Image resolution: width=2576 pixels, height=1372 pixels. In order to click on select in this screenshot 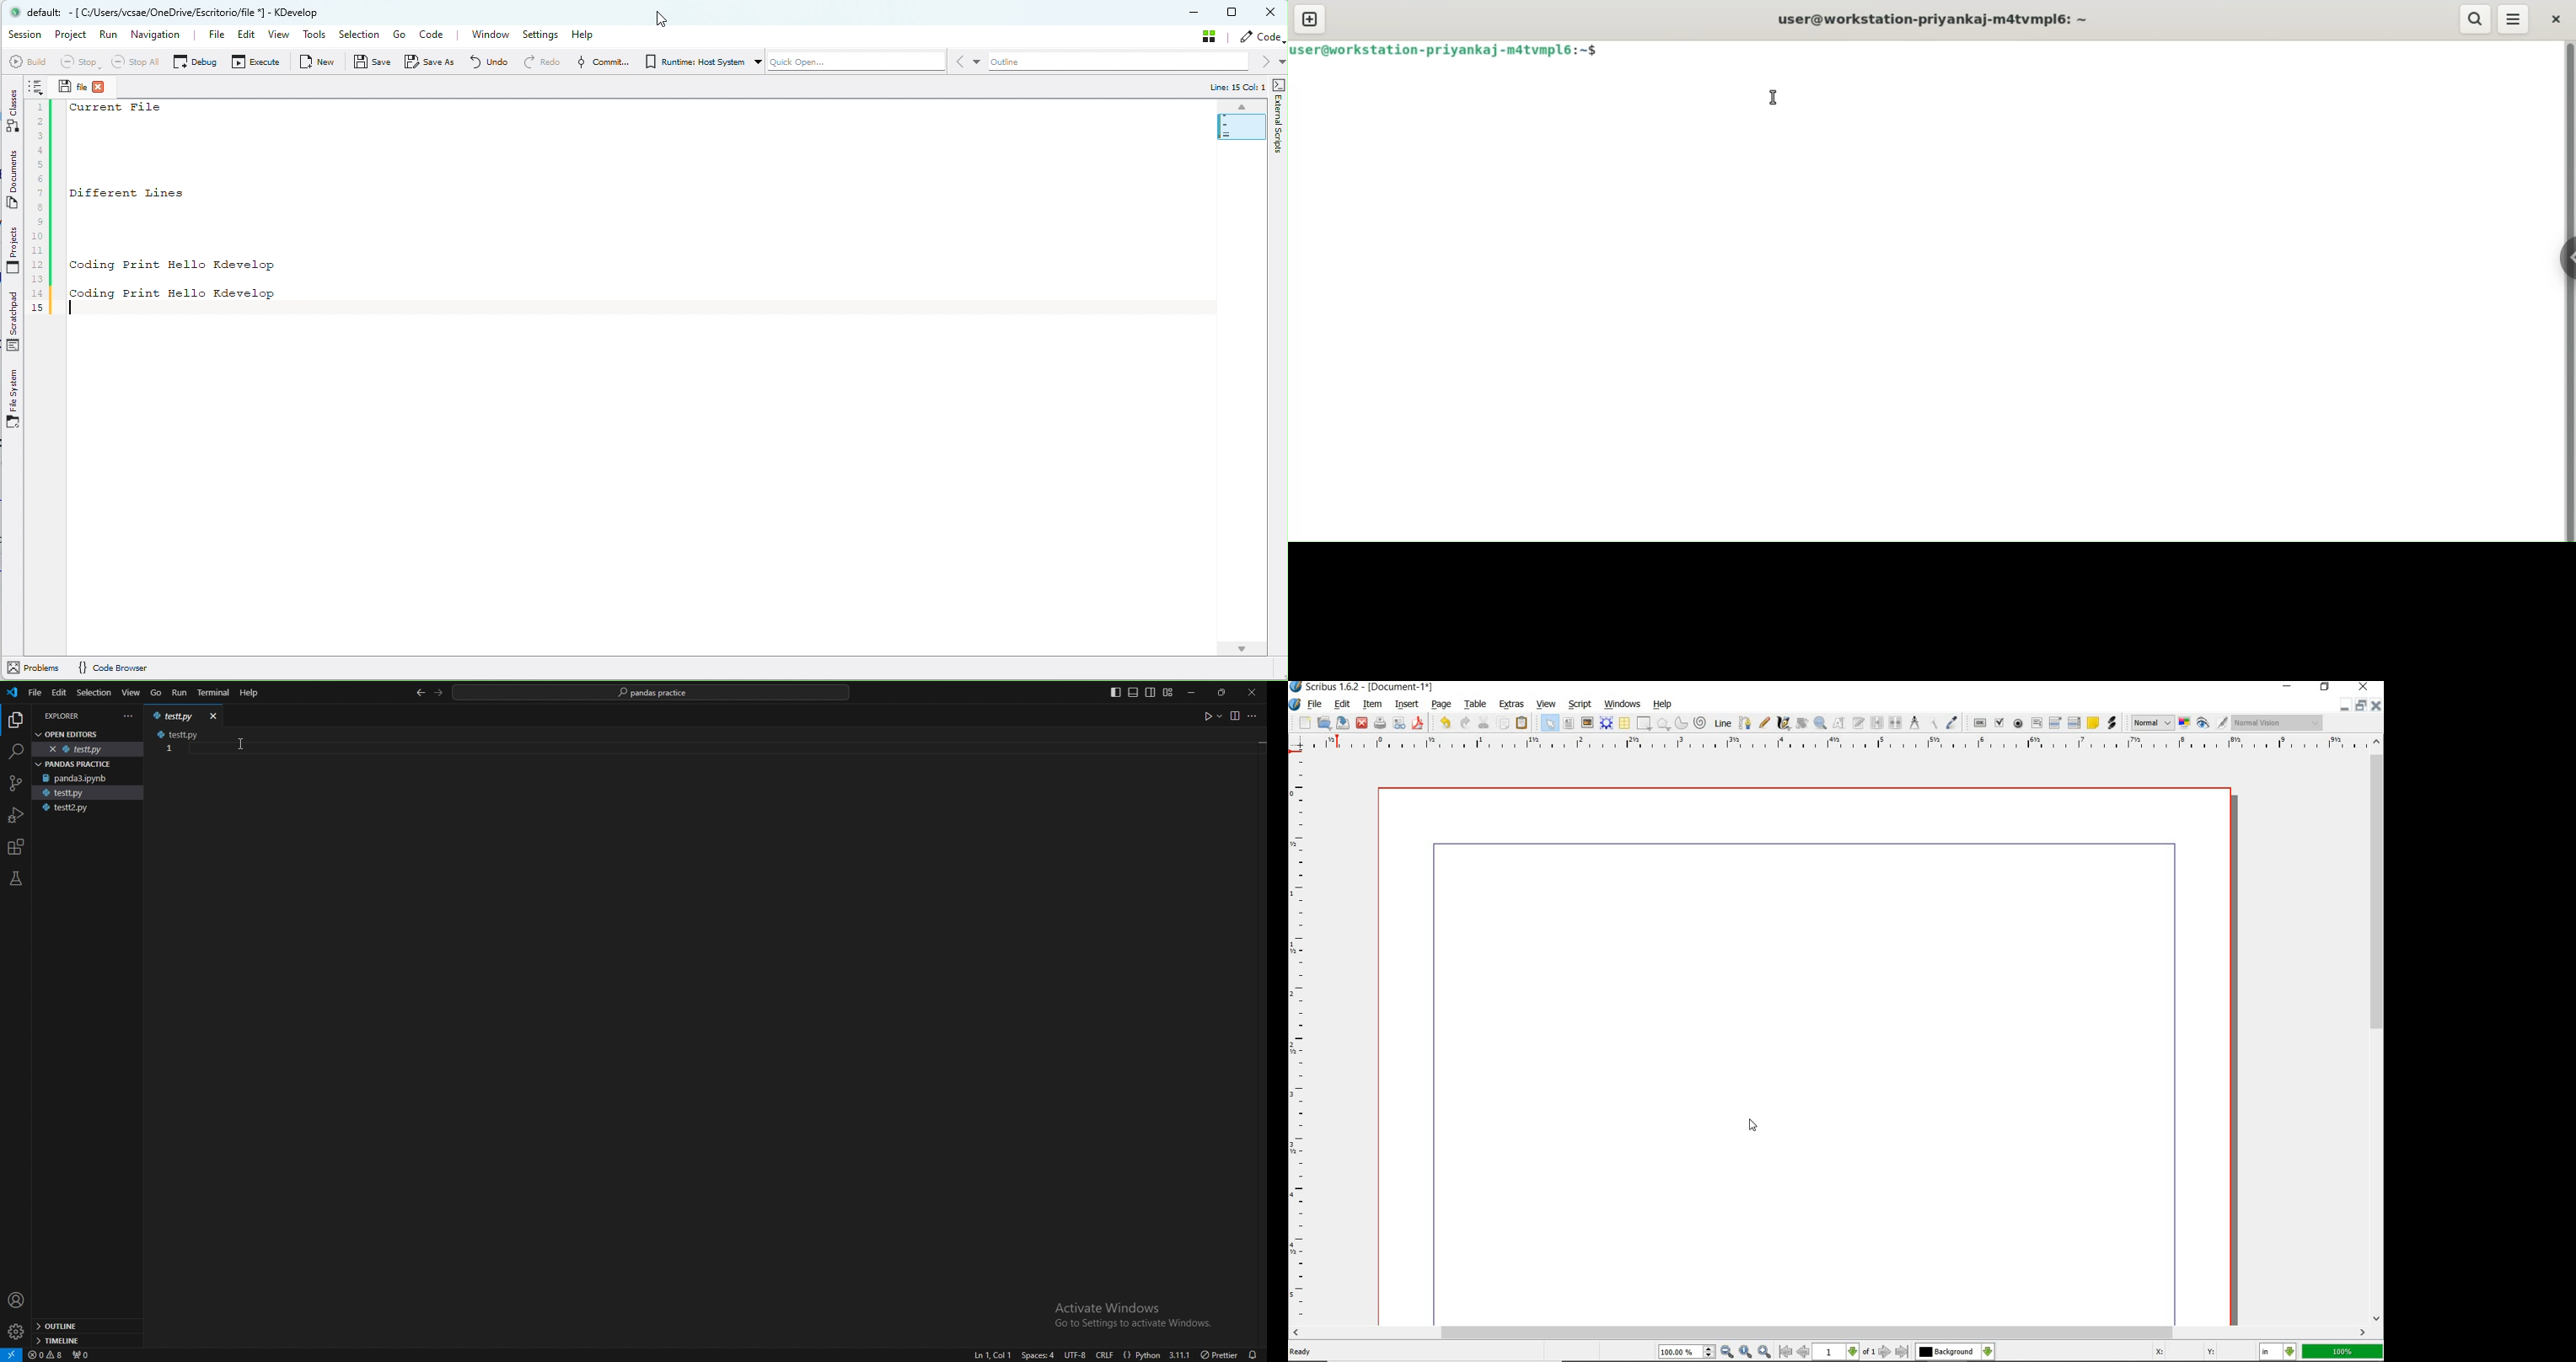, I will do `click(1550, 724)`.